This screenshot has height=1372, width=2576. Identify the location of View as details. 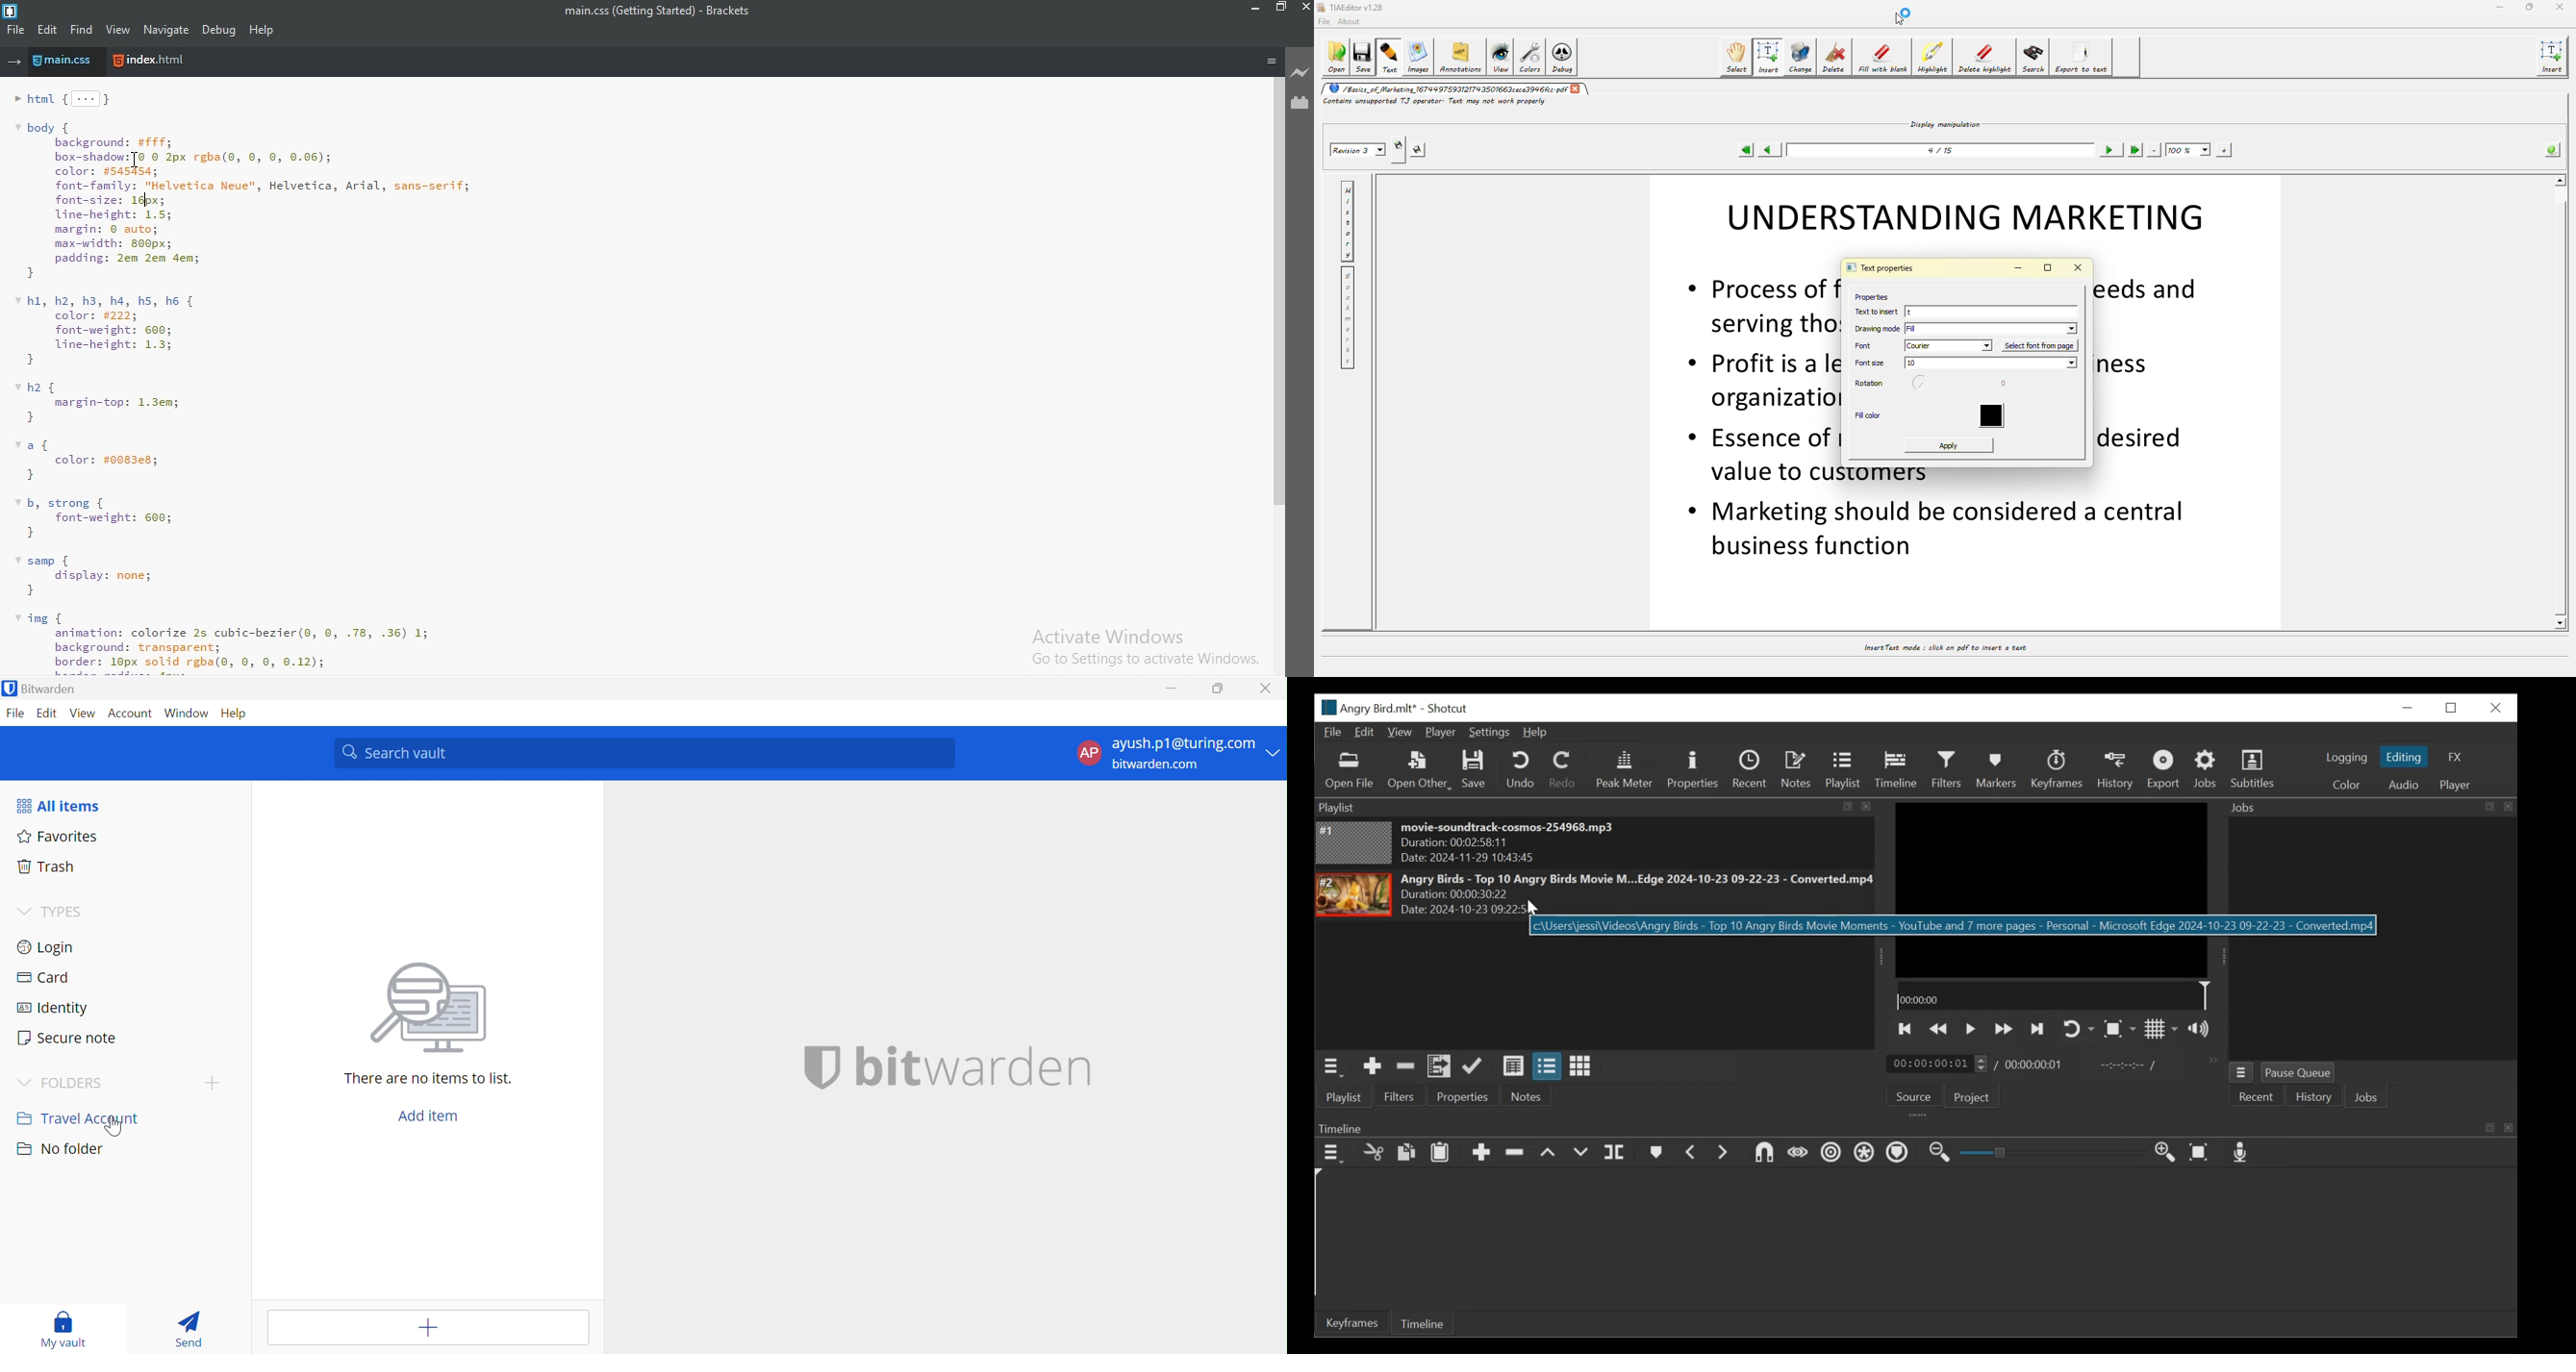
(1513, 1068).